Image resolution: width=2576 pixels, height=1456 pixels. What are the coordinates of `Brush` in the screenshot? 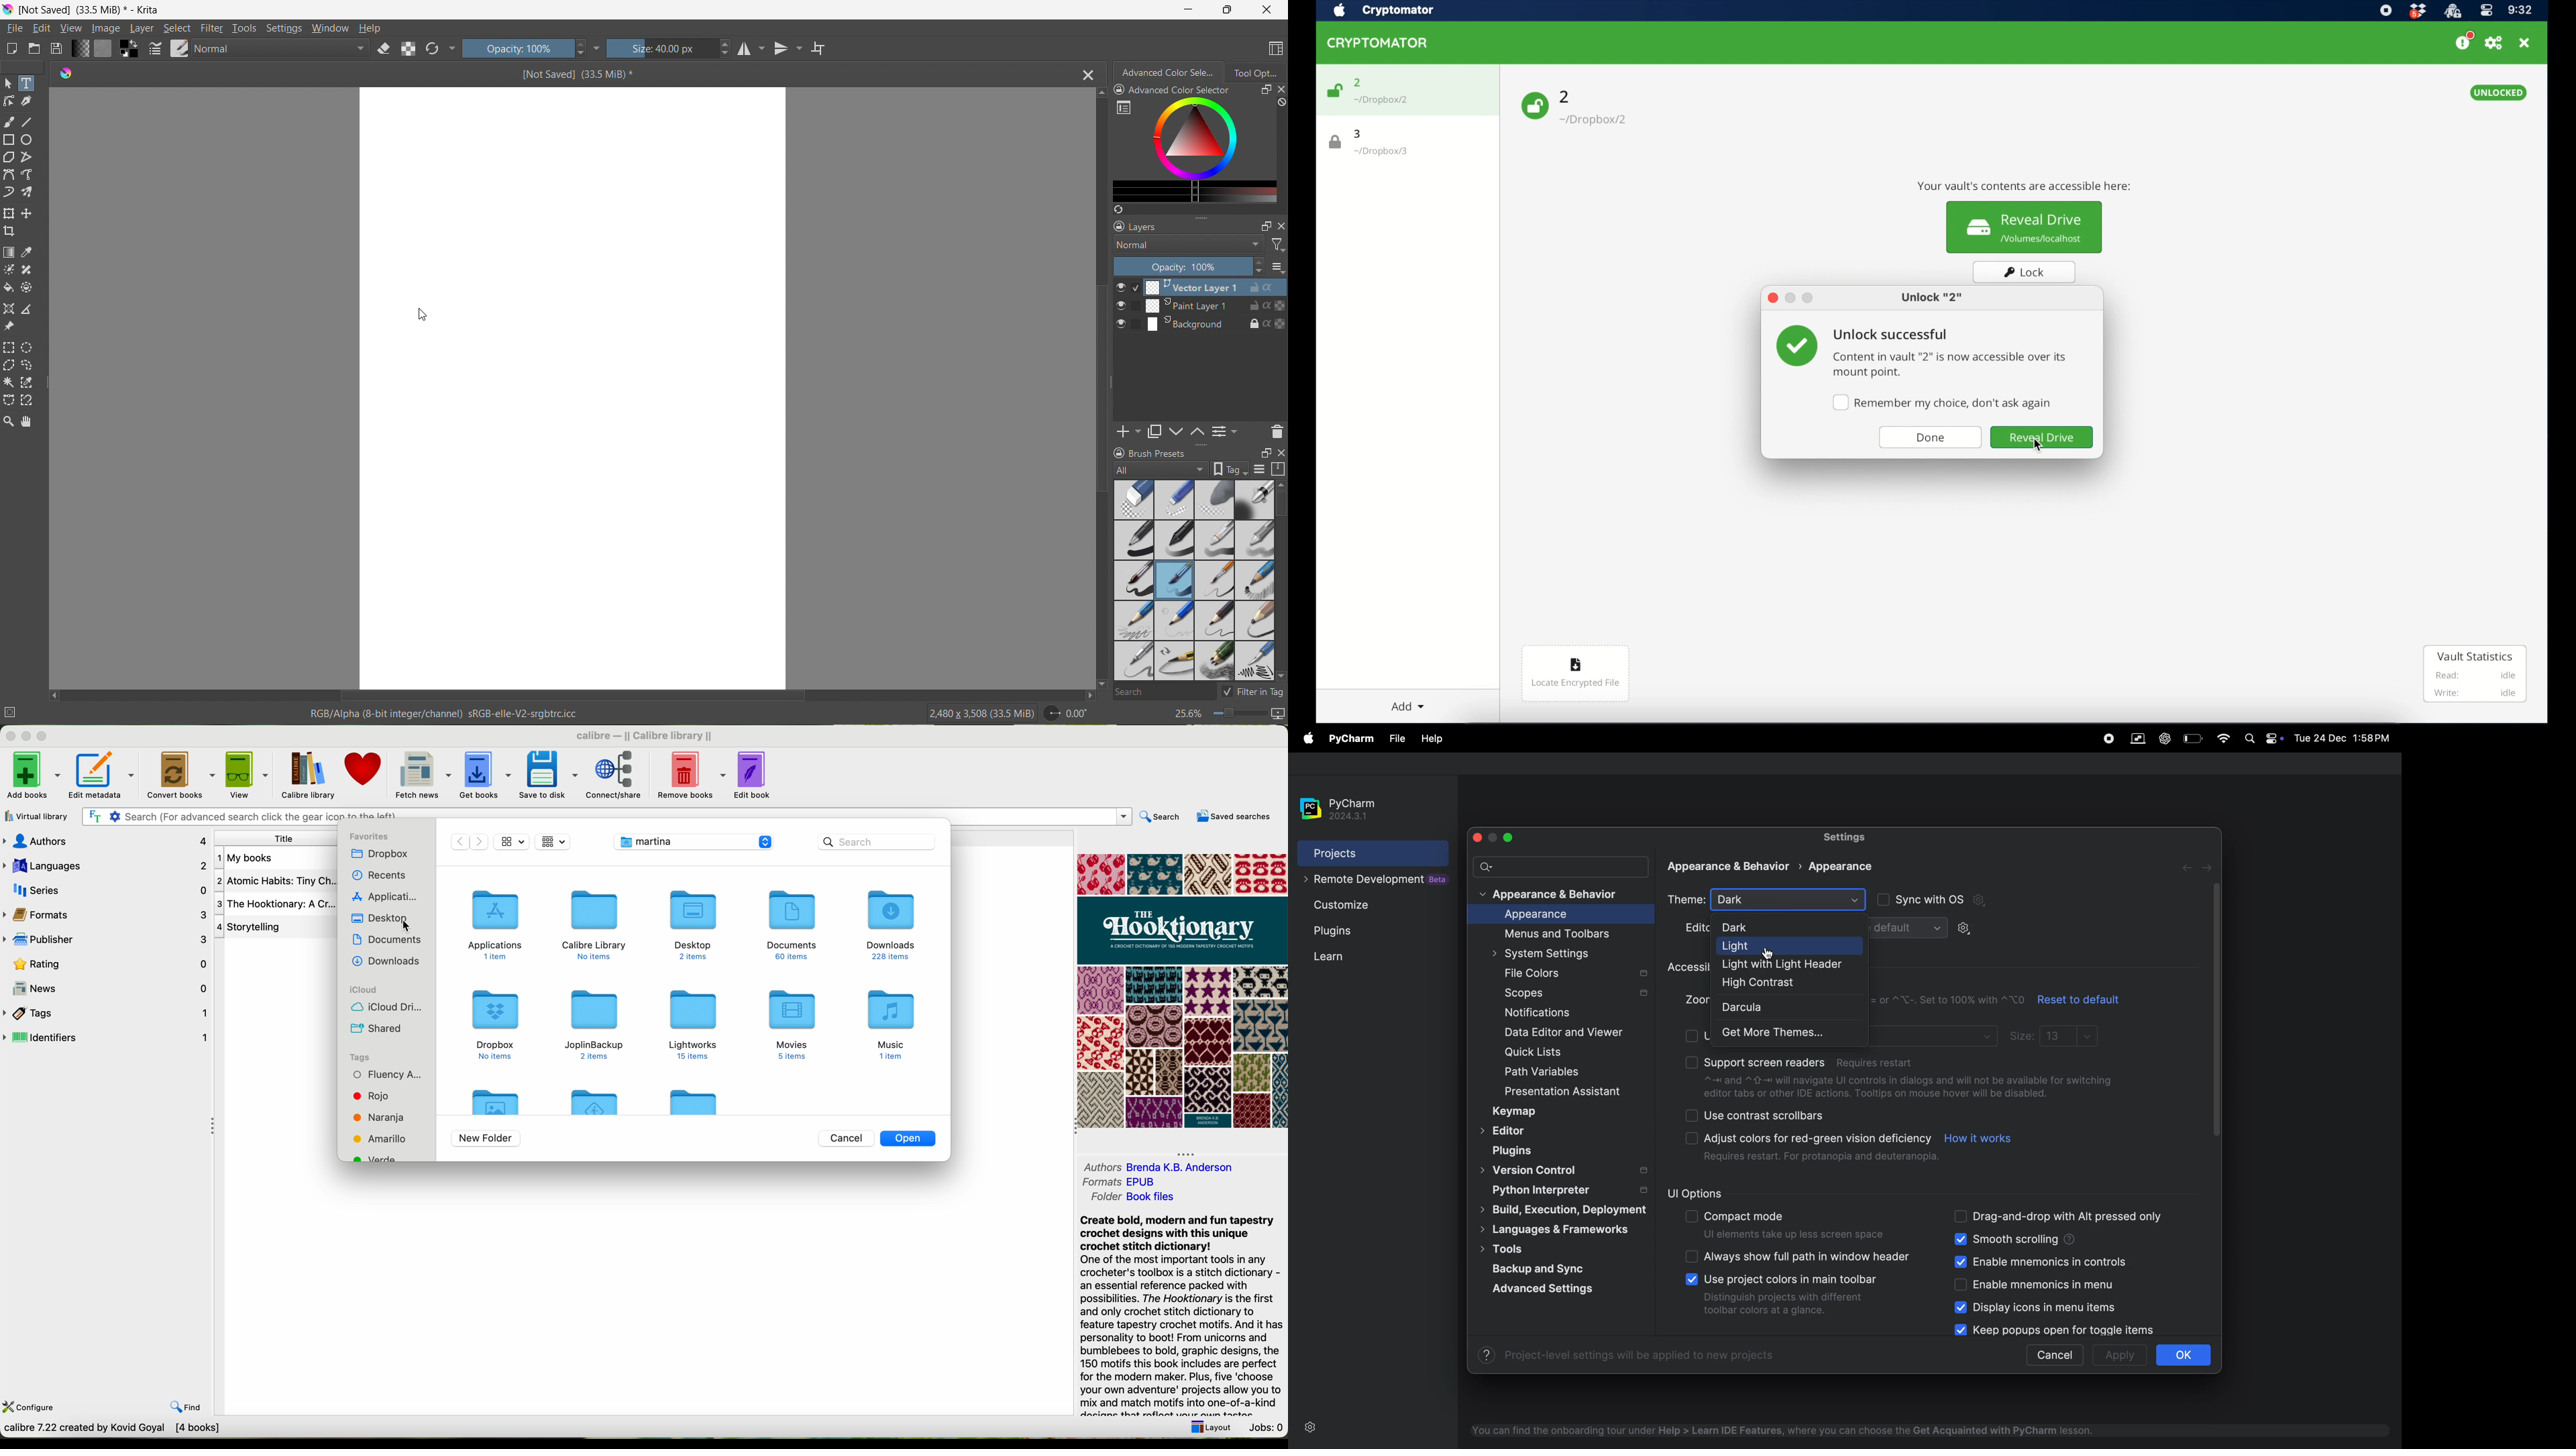 It's located at (1134, 579).